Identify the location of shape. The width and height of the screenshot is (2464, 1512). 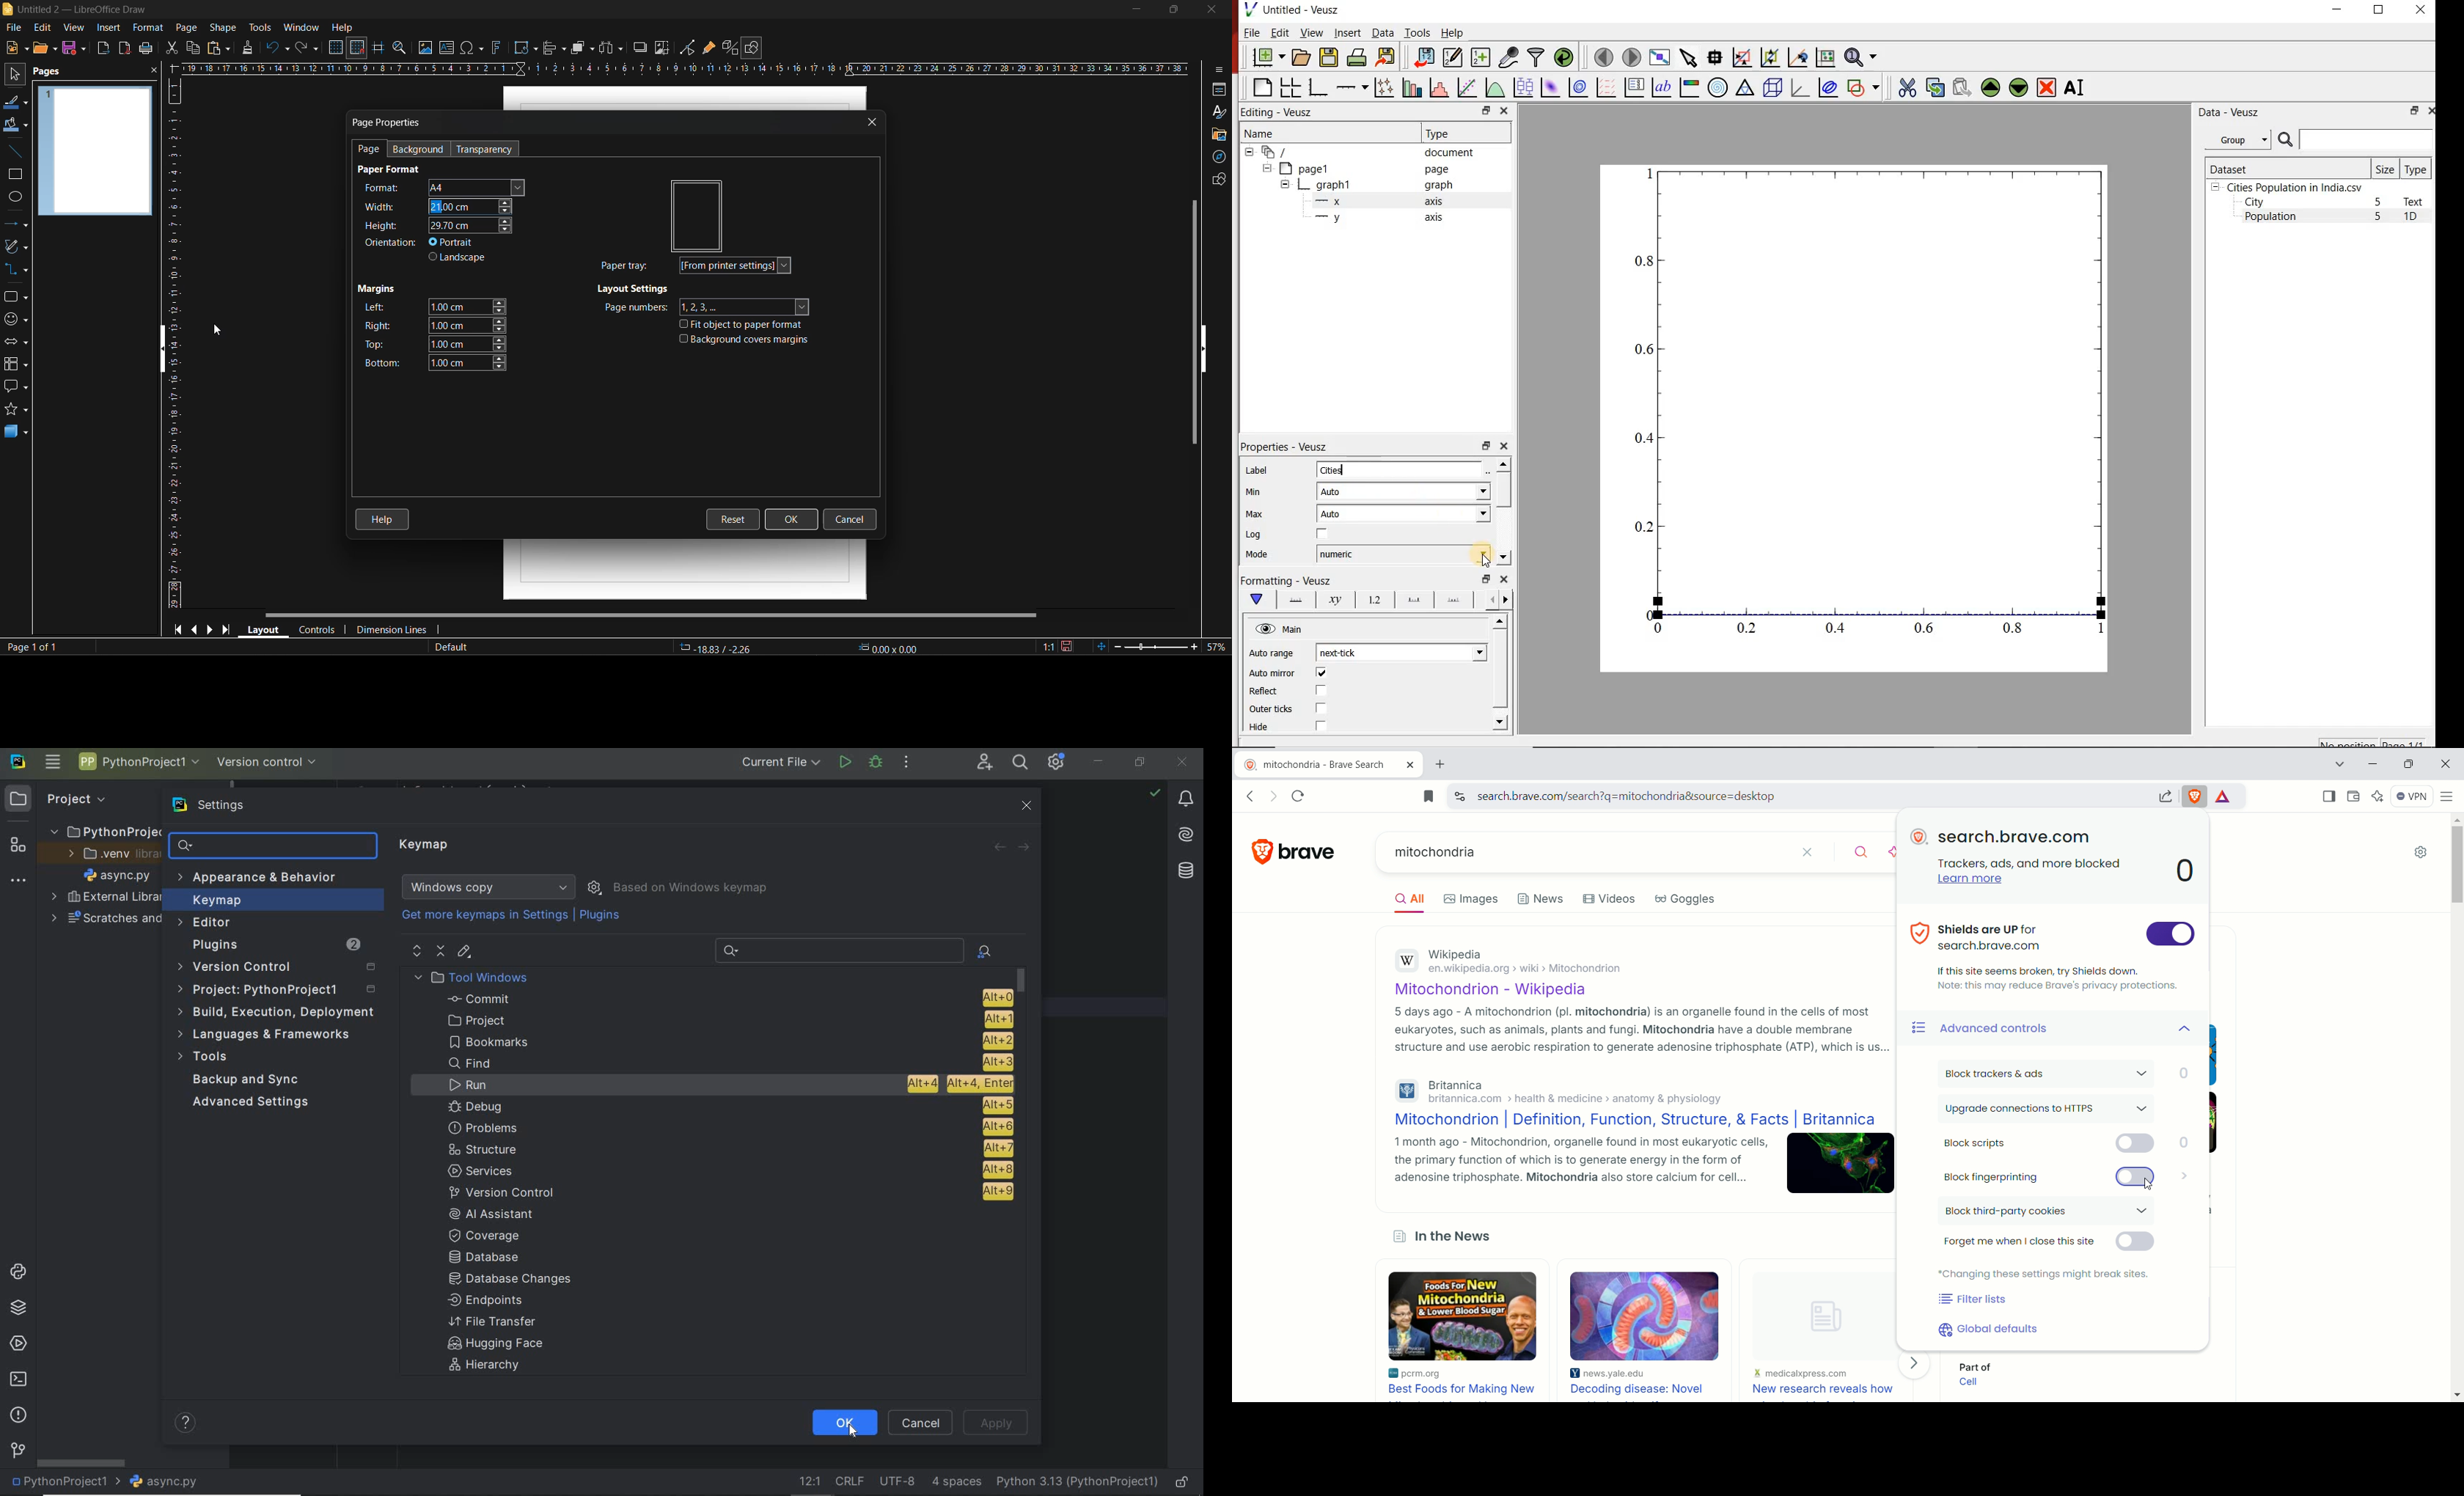
(223, 27).